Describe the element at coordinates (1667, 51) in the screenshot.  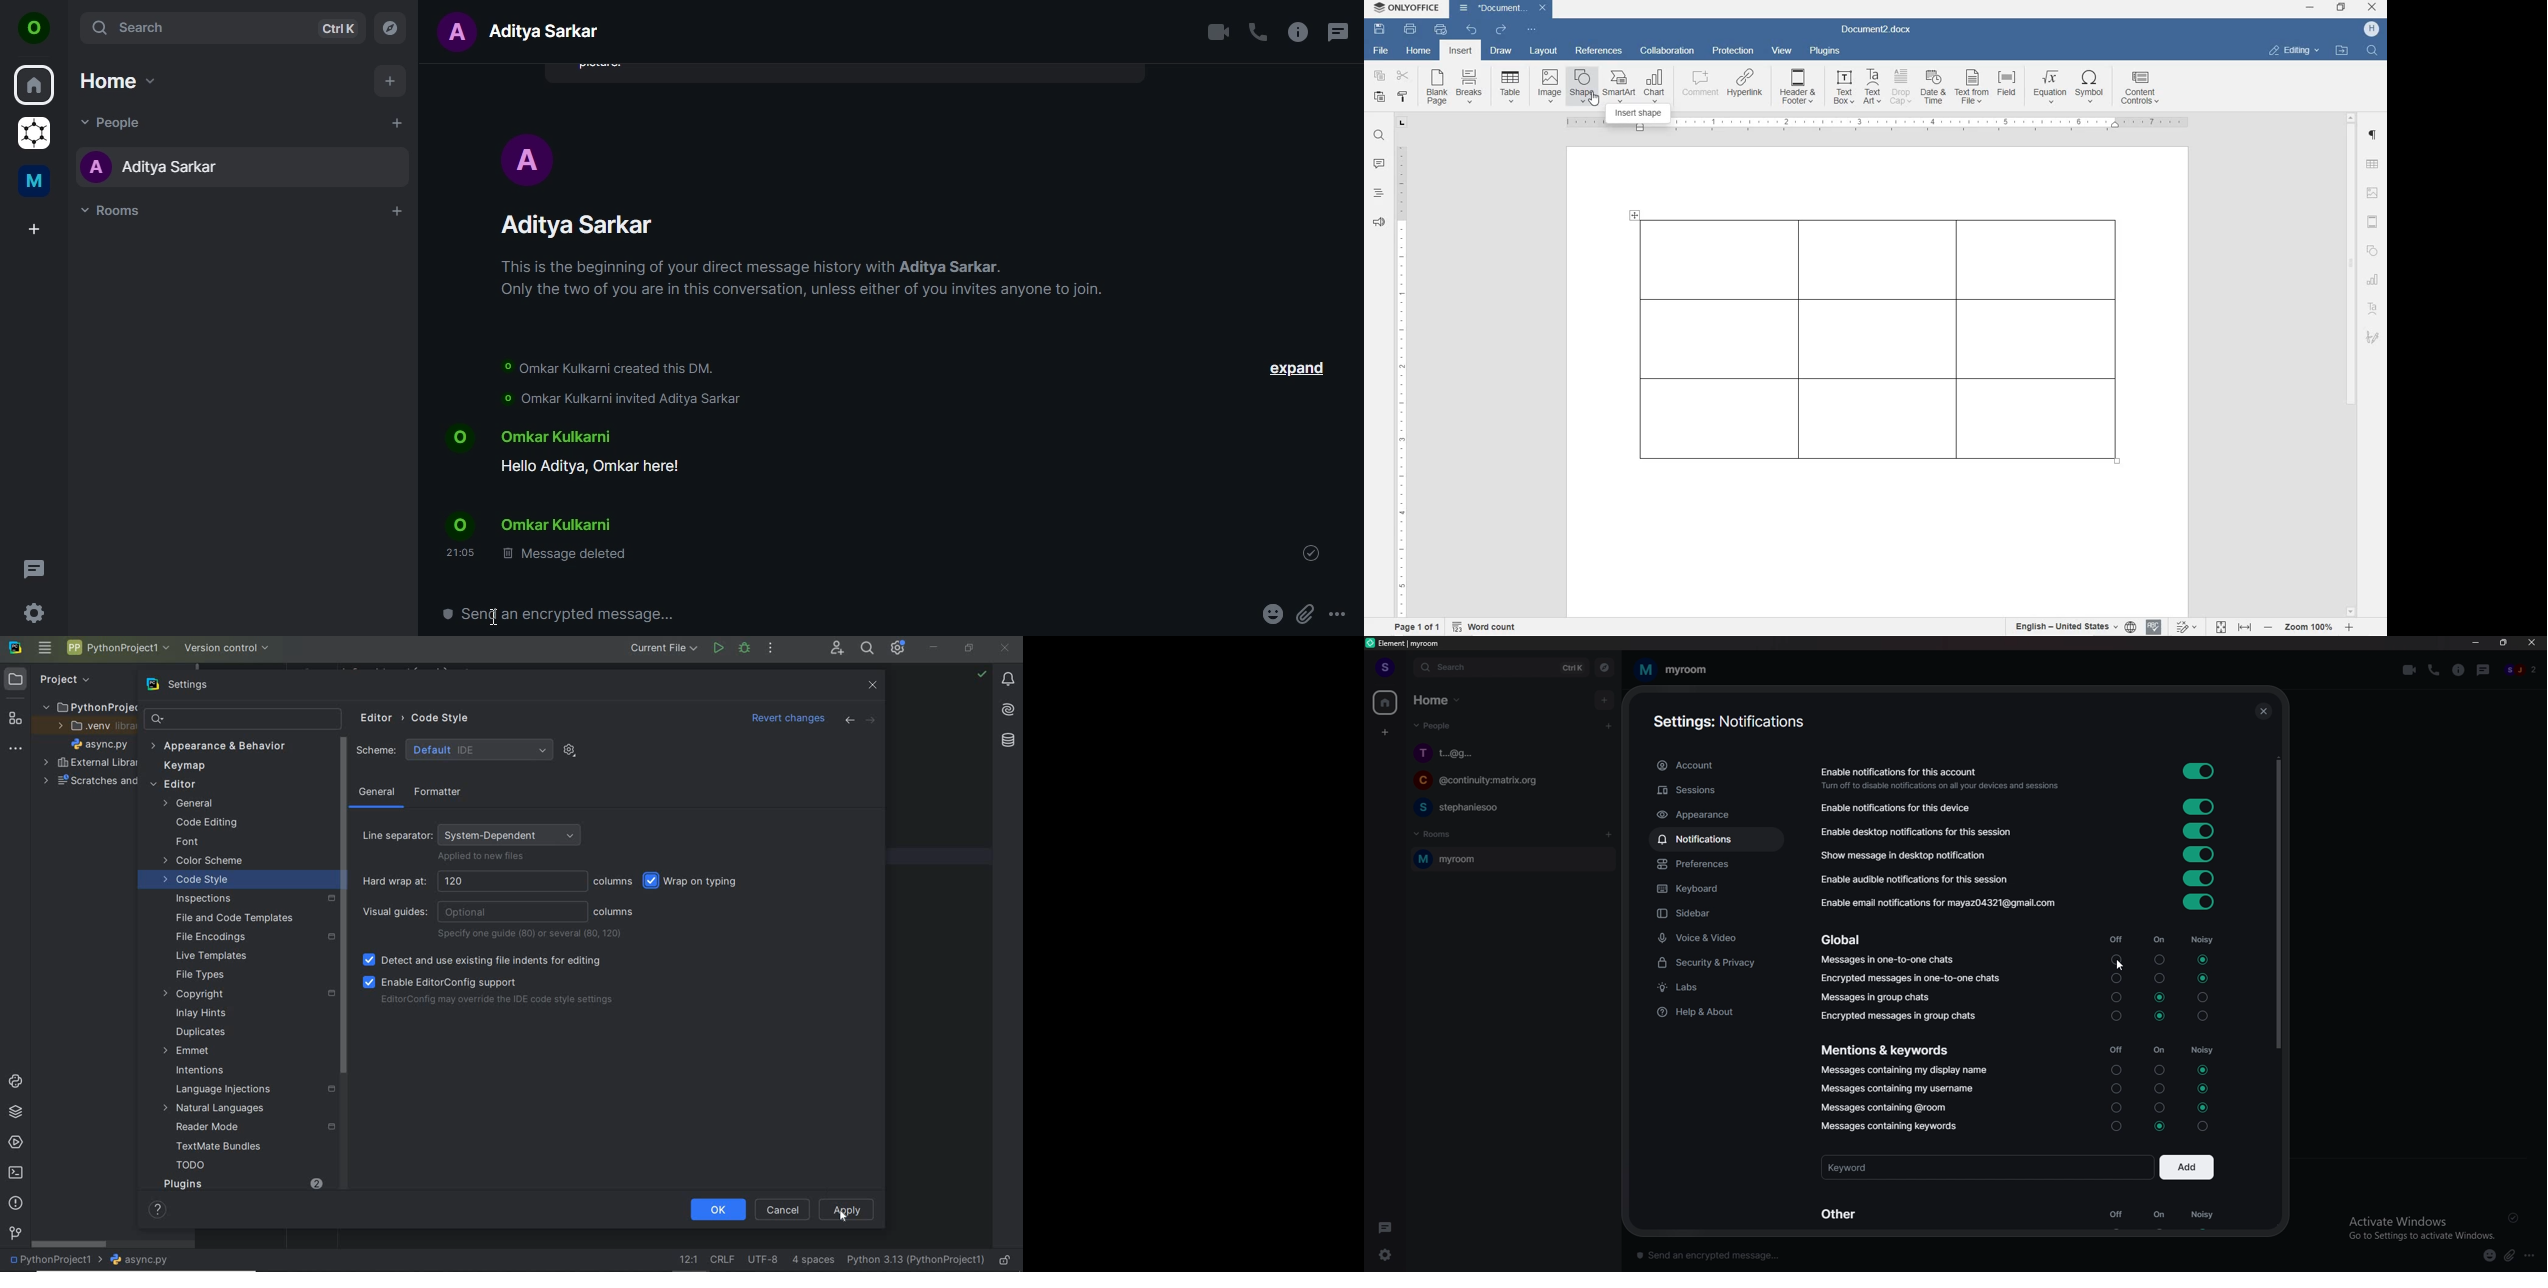
I see `collaboration` at that location.